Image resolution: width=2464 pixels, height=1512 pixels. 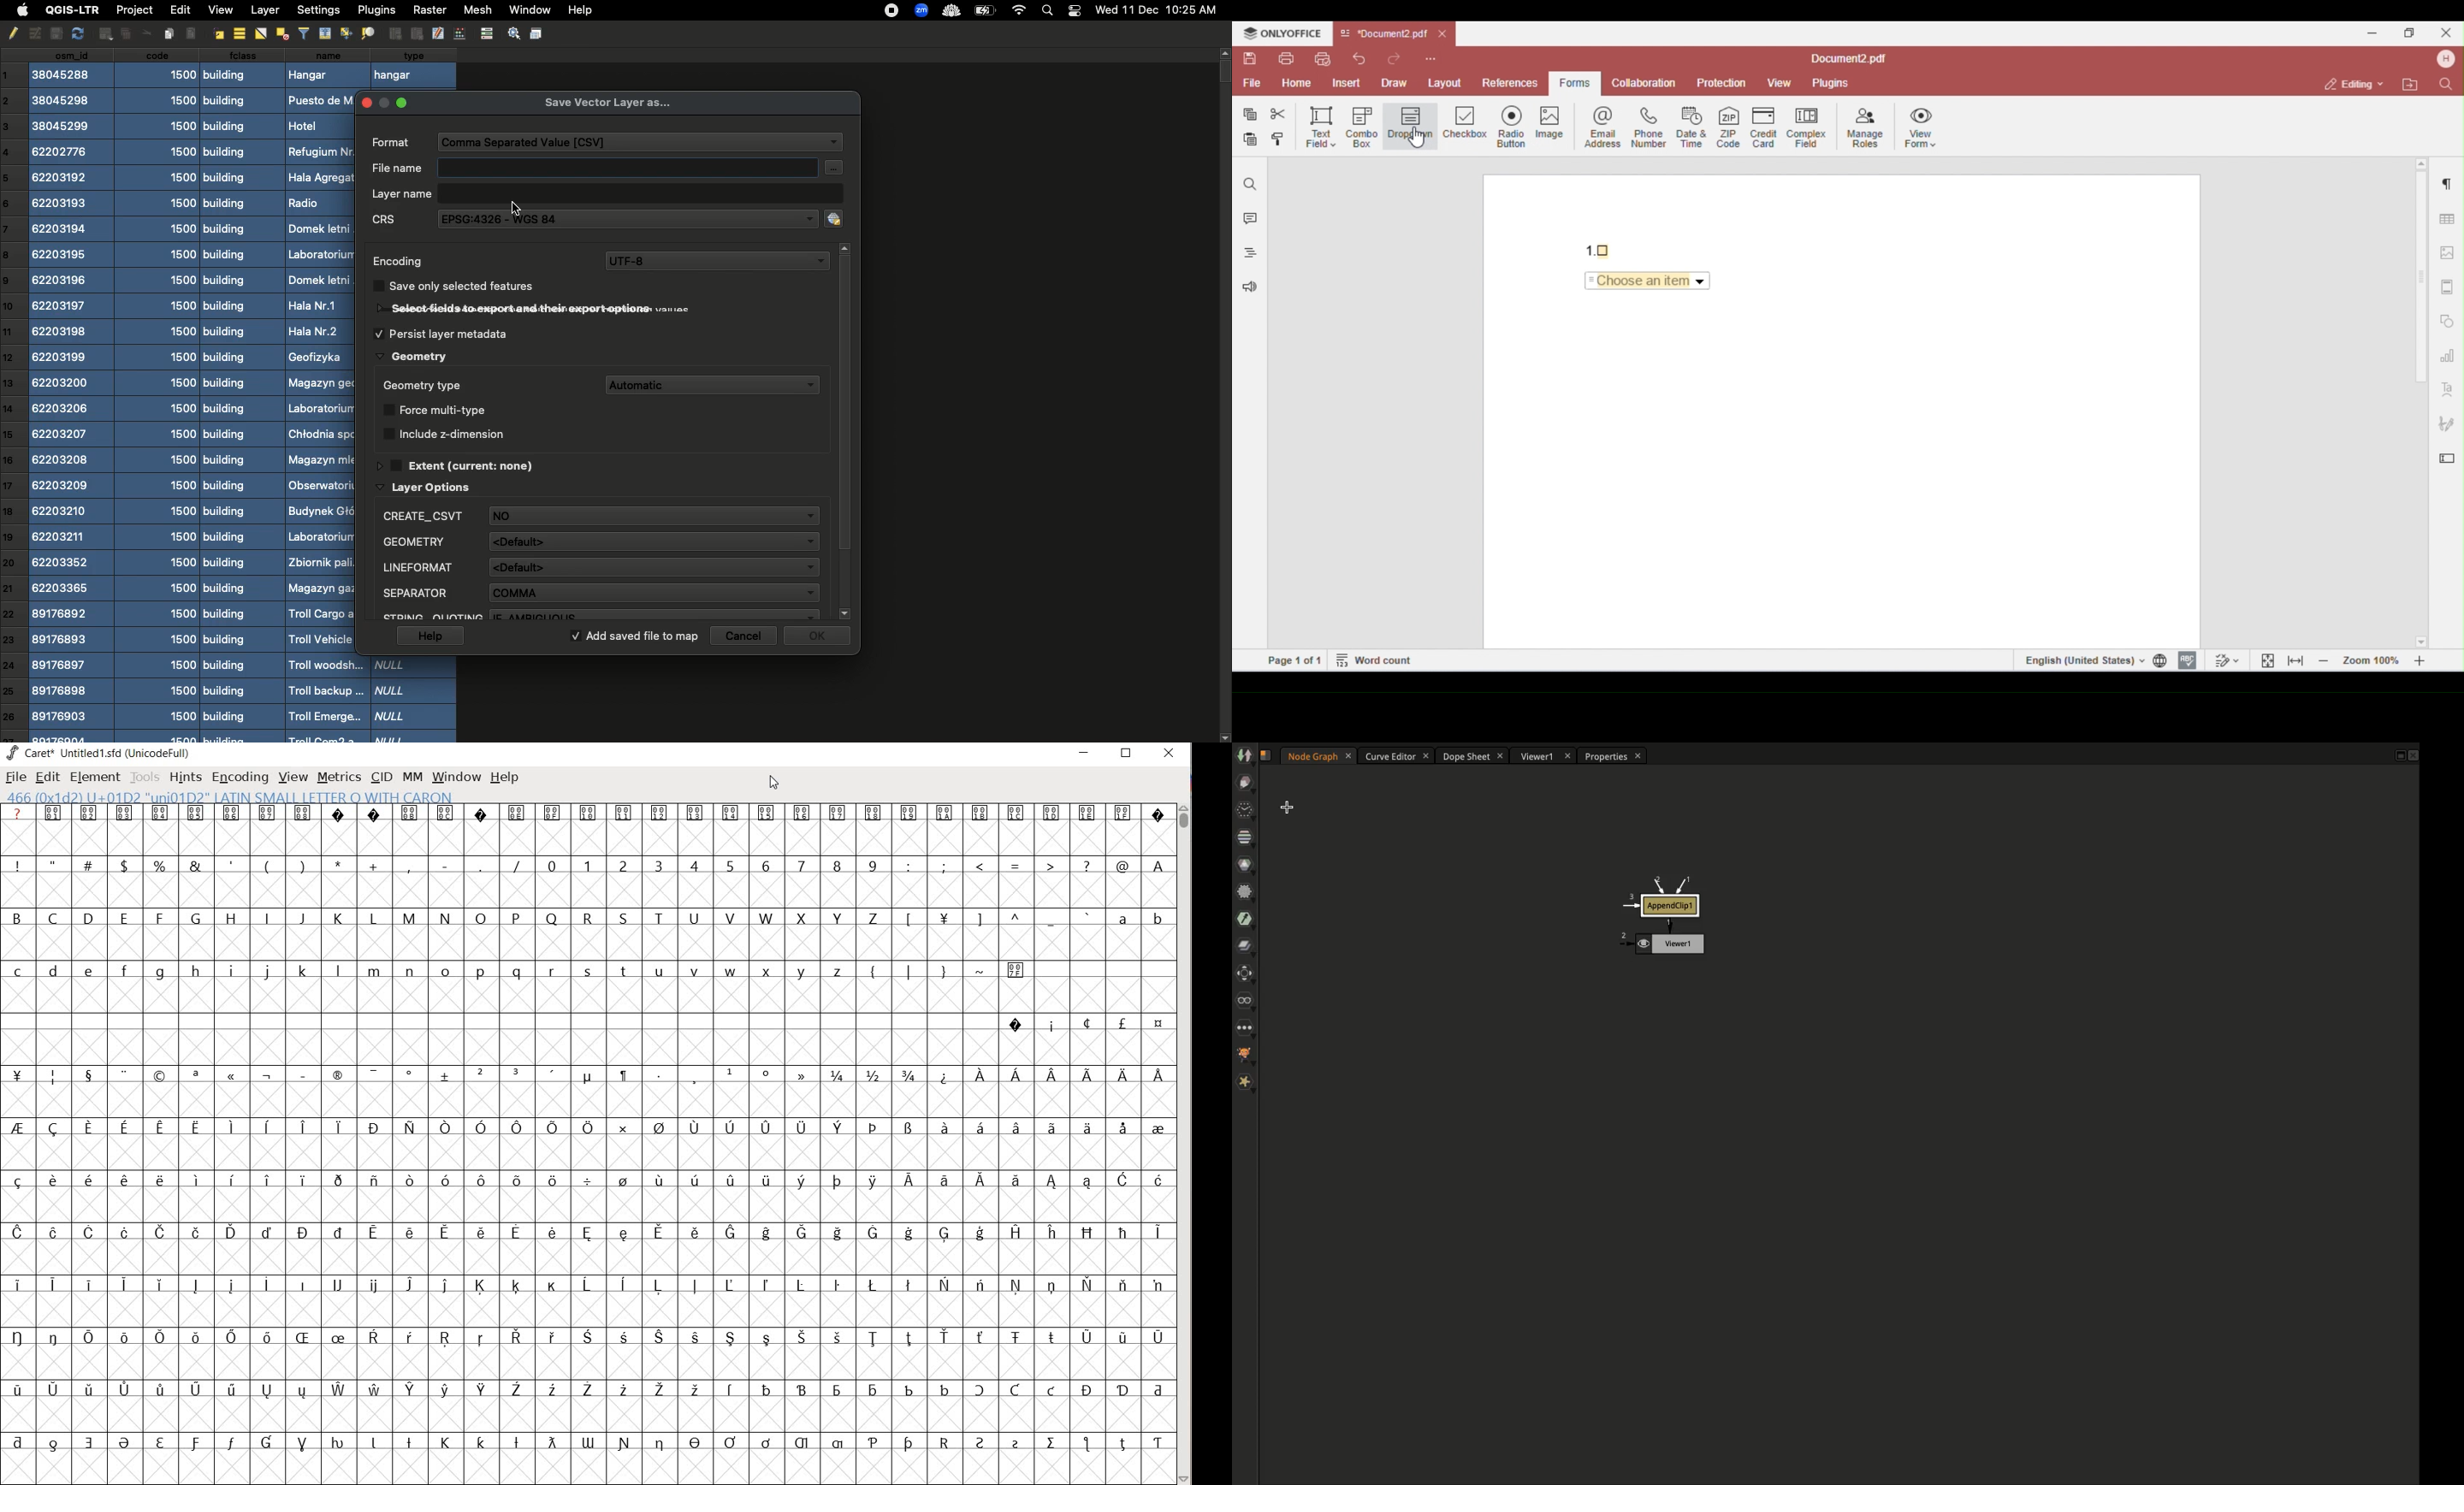 I want to click on ENCODING, so click(x=240, y=776).